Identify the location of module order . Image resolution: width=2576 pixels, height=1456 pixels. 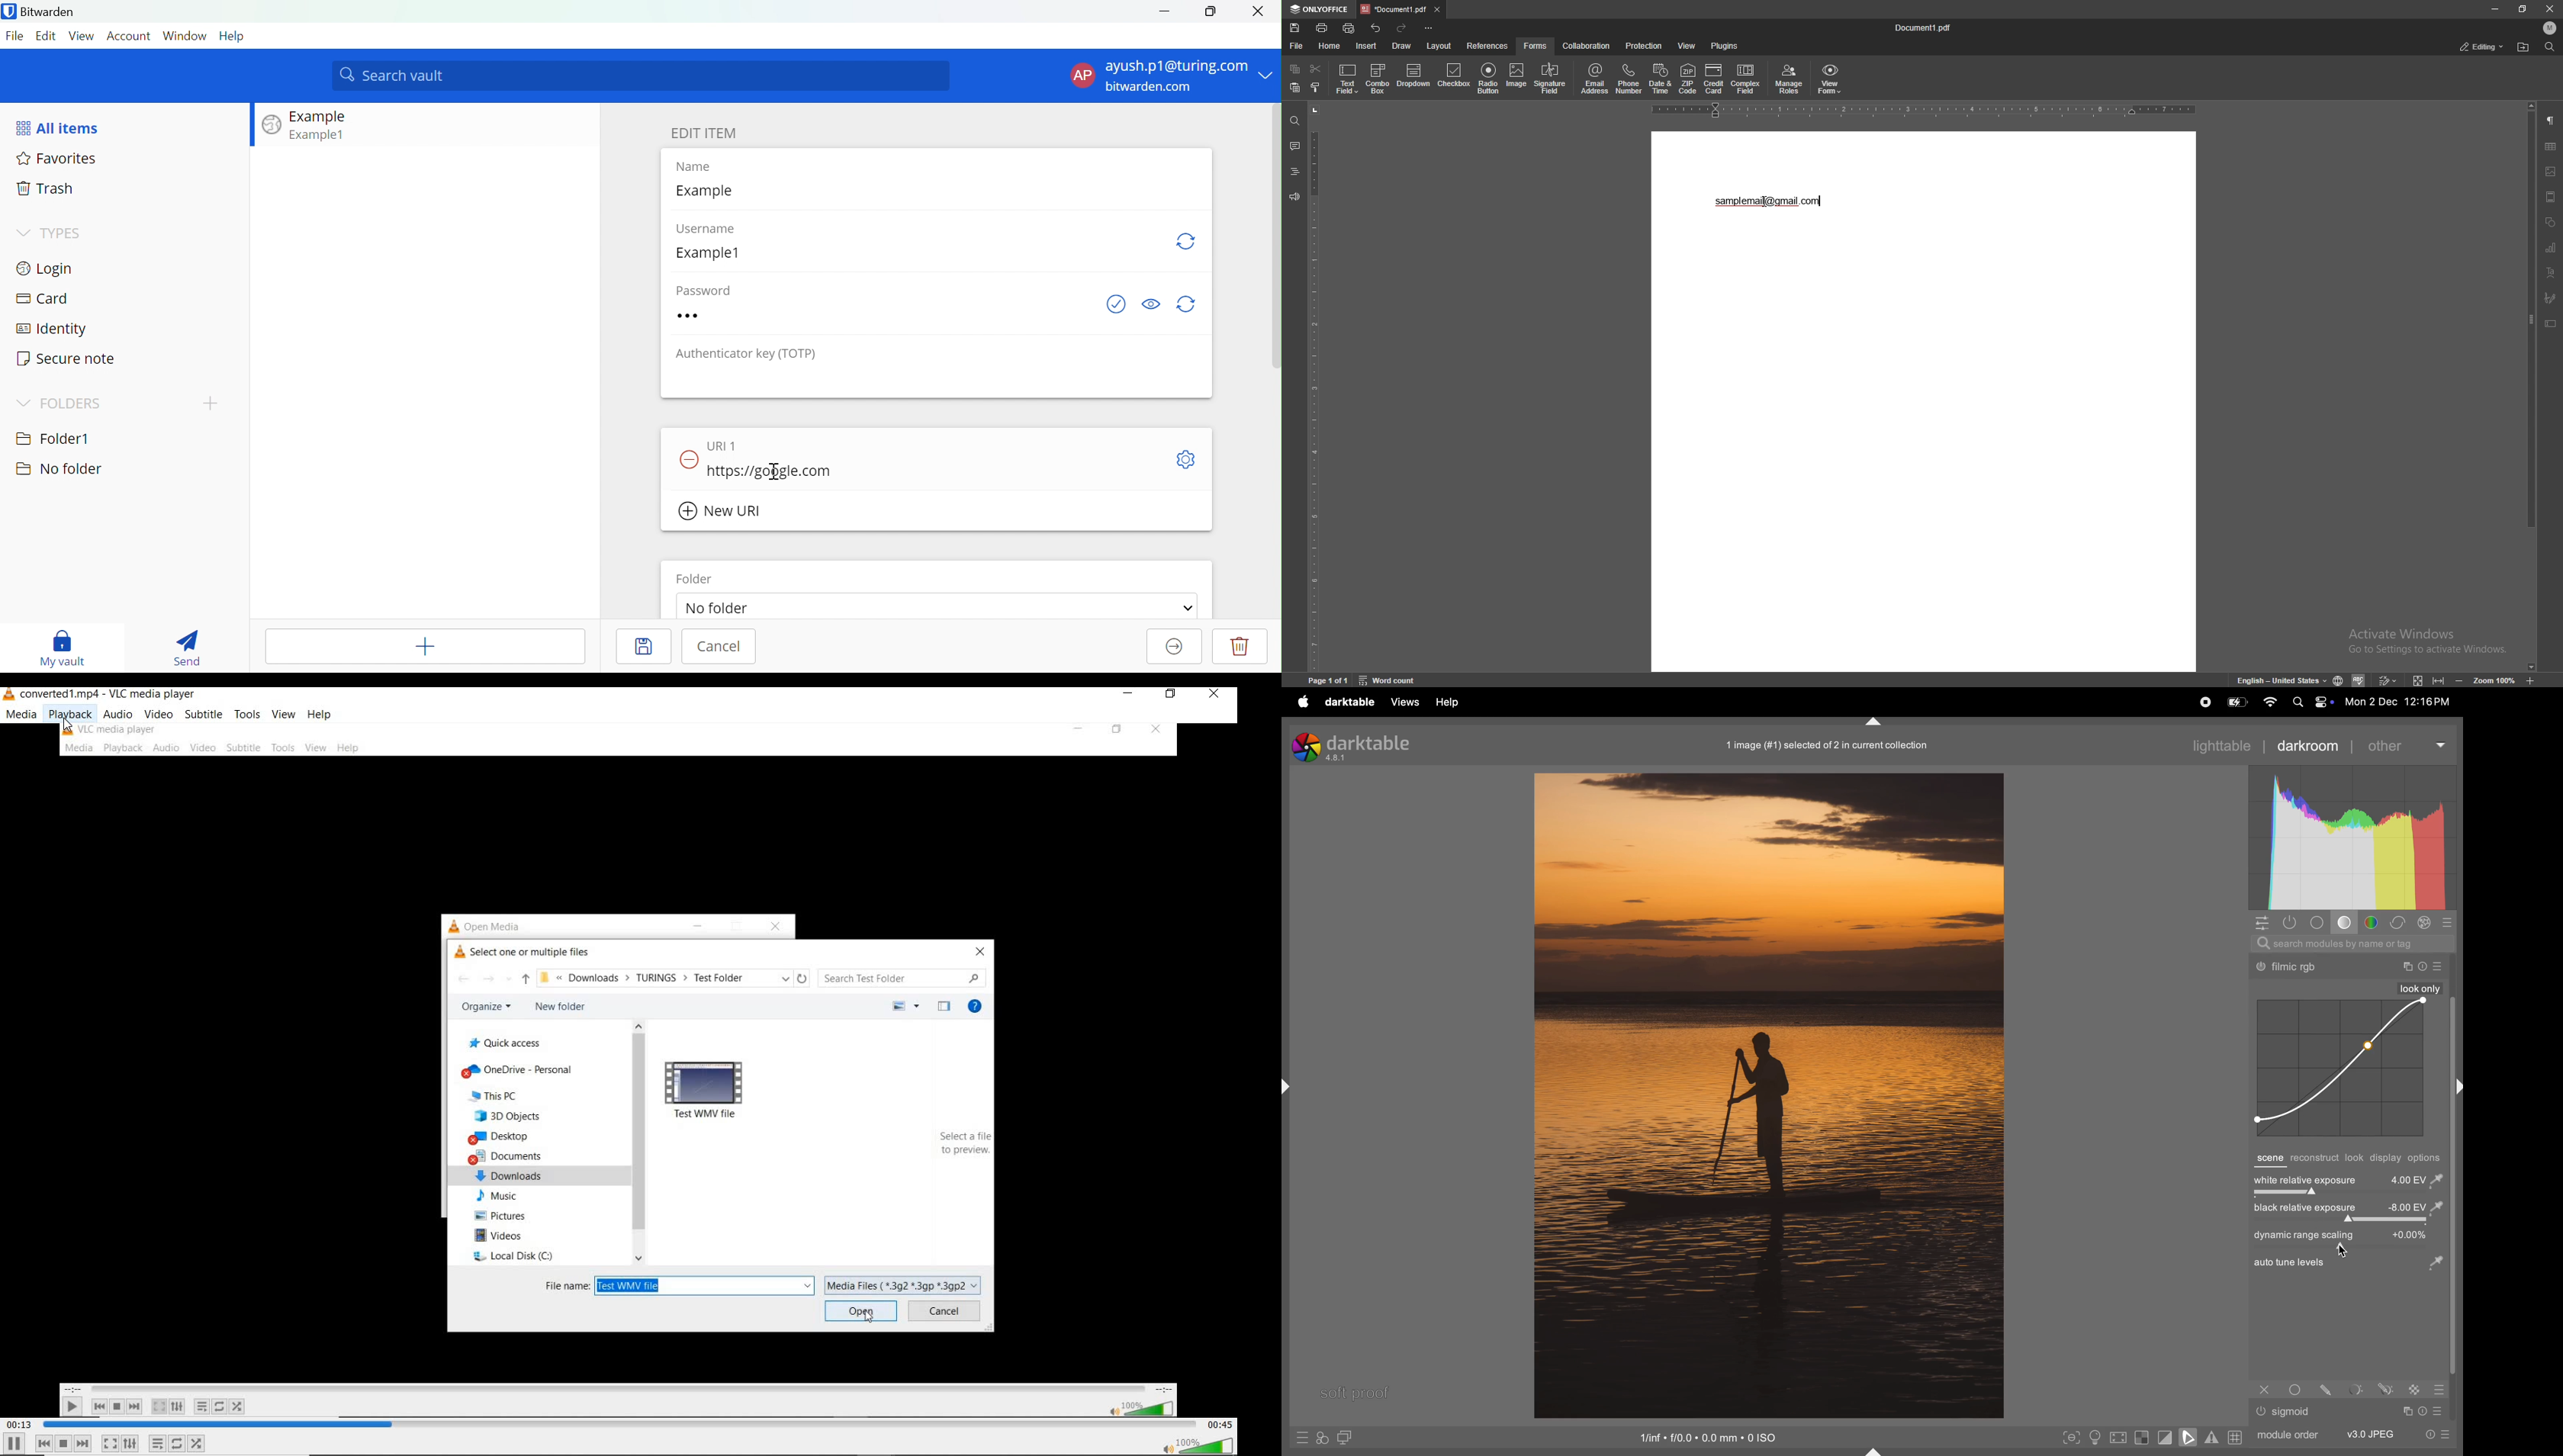
(2286, 1433).